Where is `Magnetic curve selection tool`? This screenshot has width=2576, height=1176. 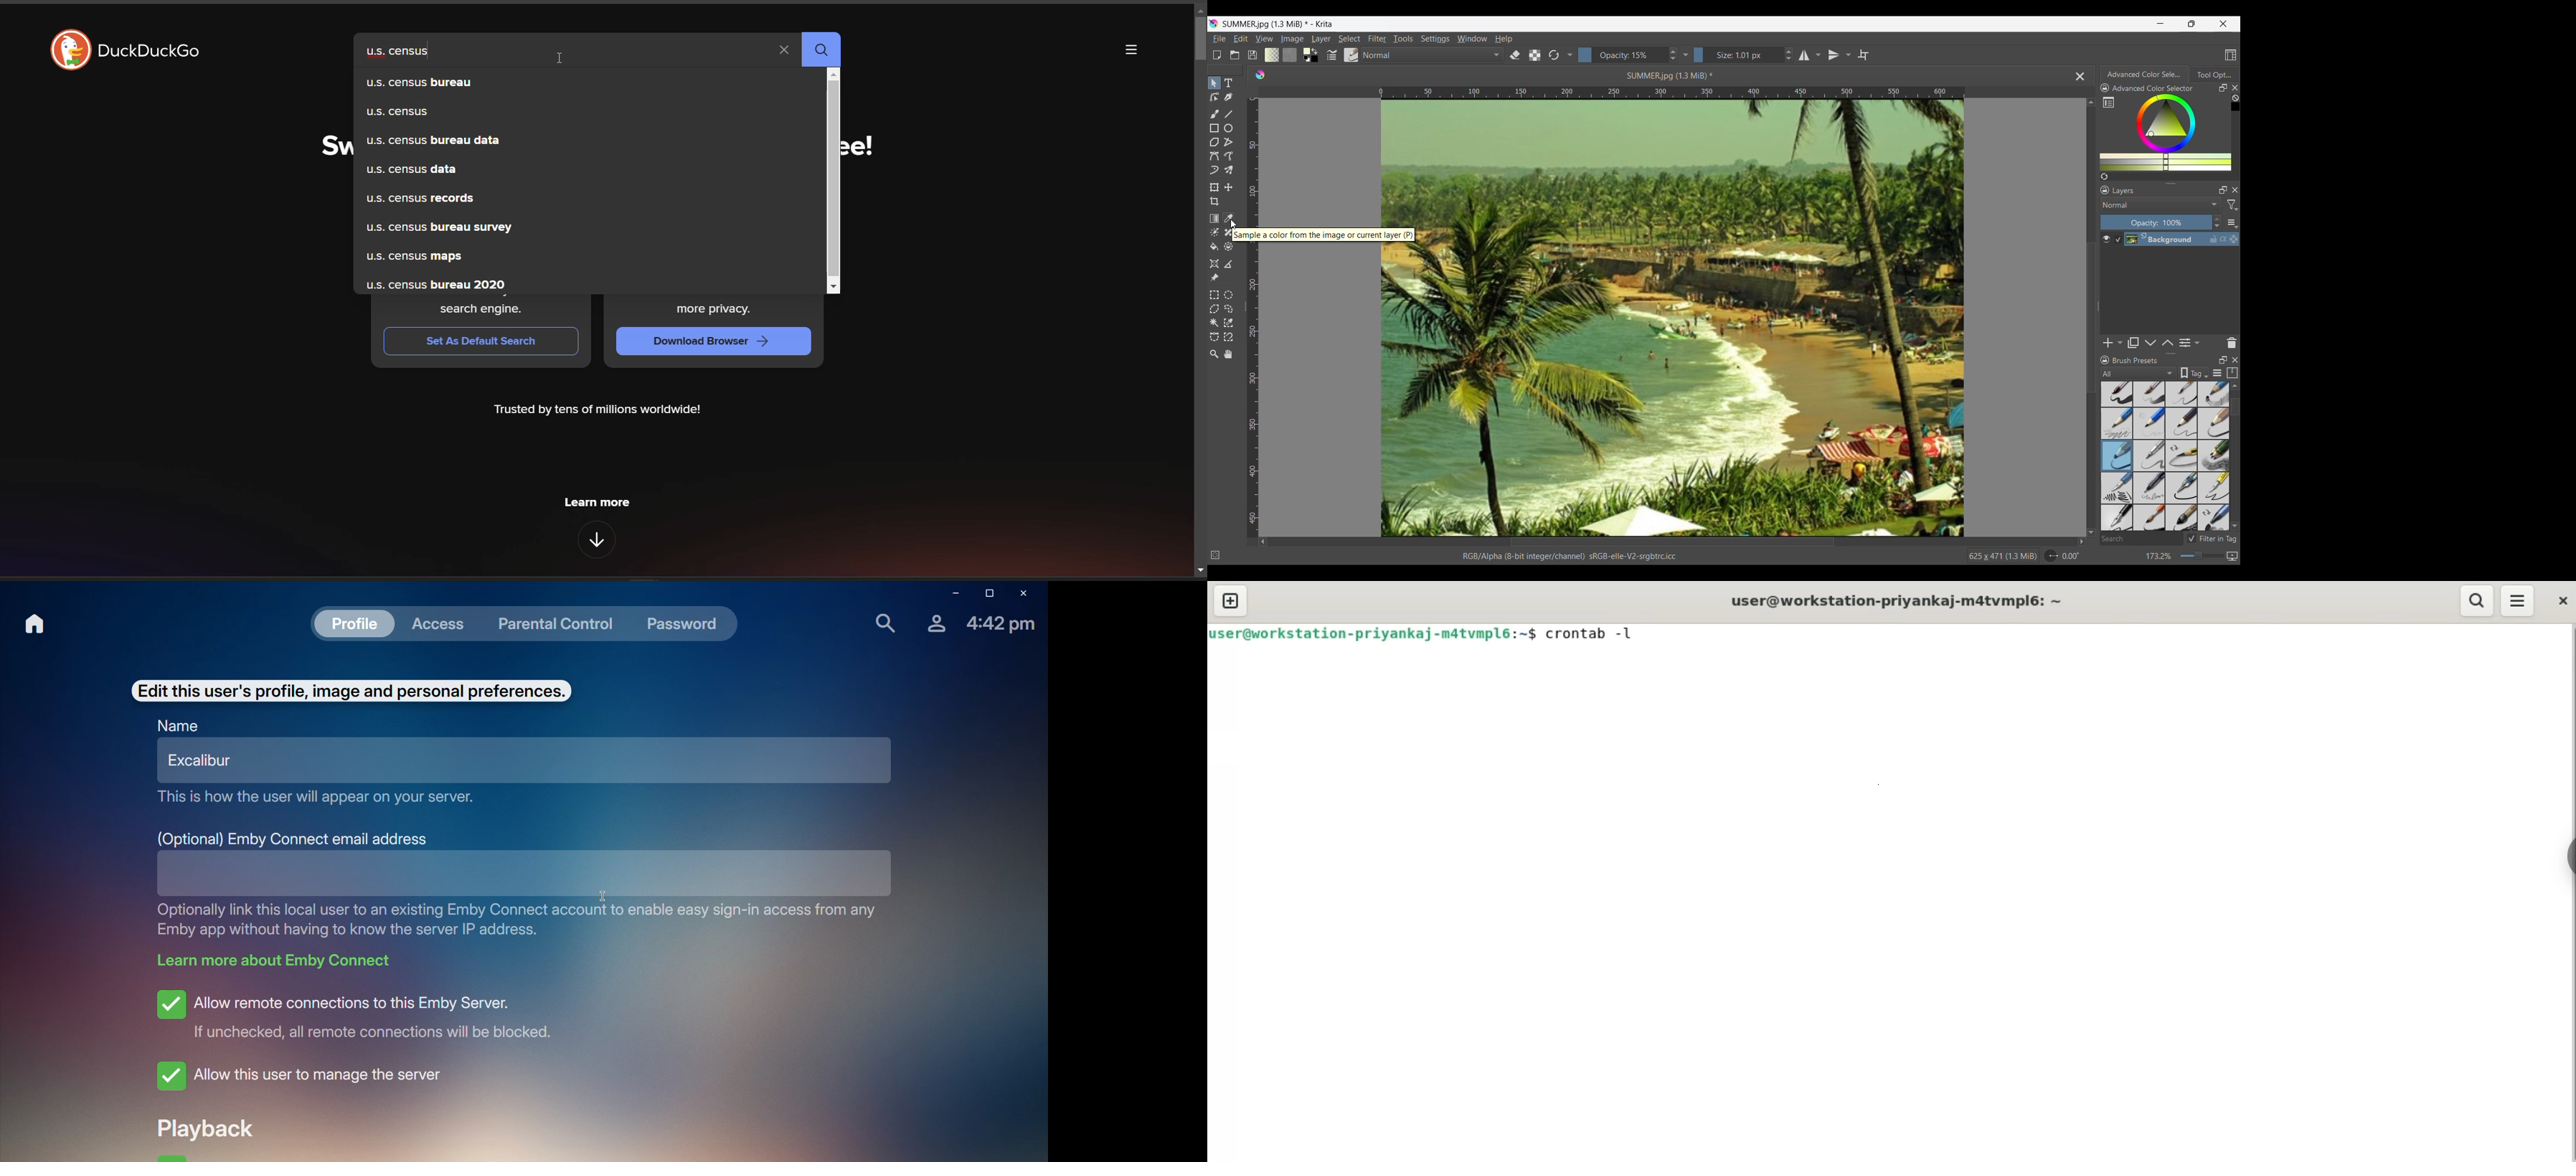 Magnetic curve selection tool is located at coordinates (1228, 337).